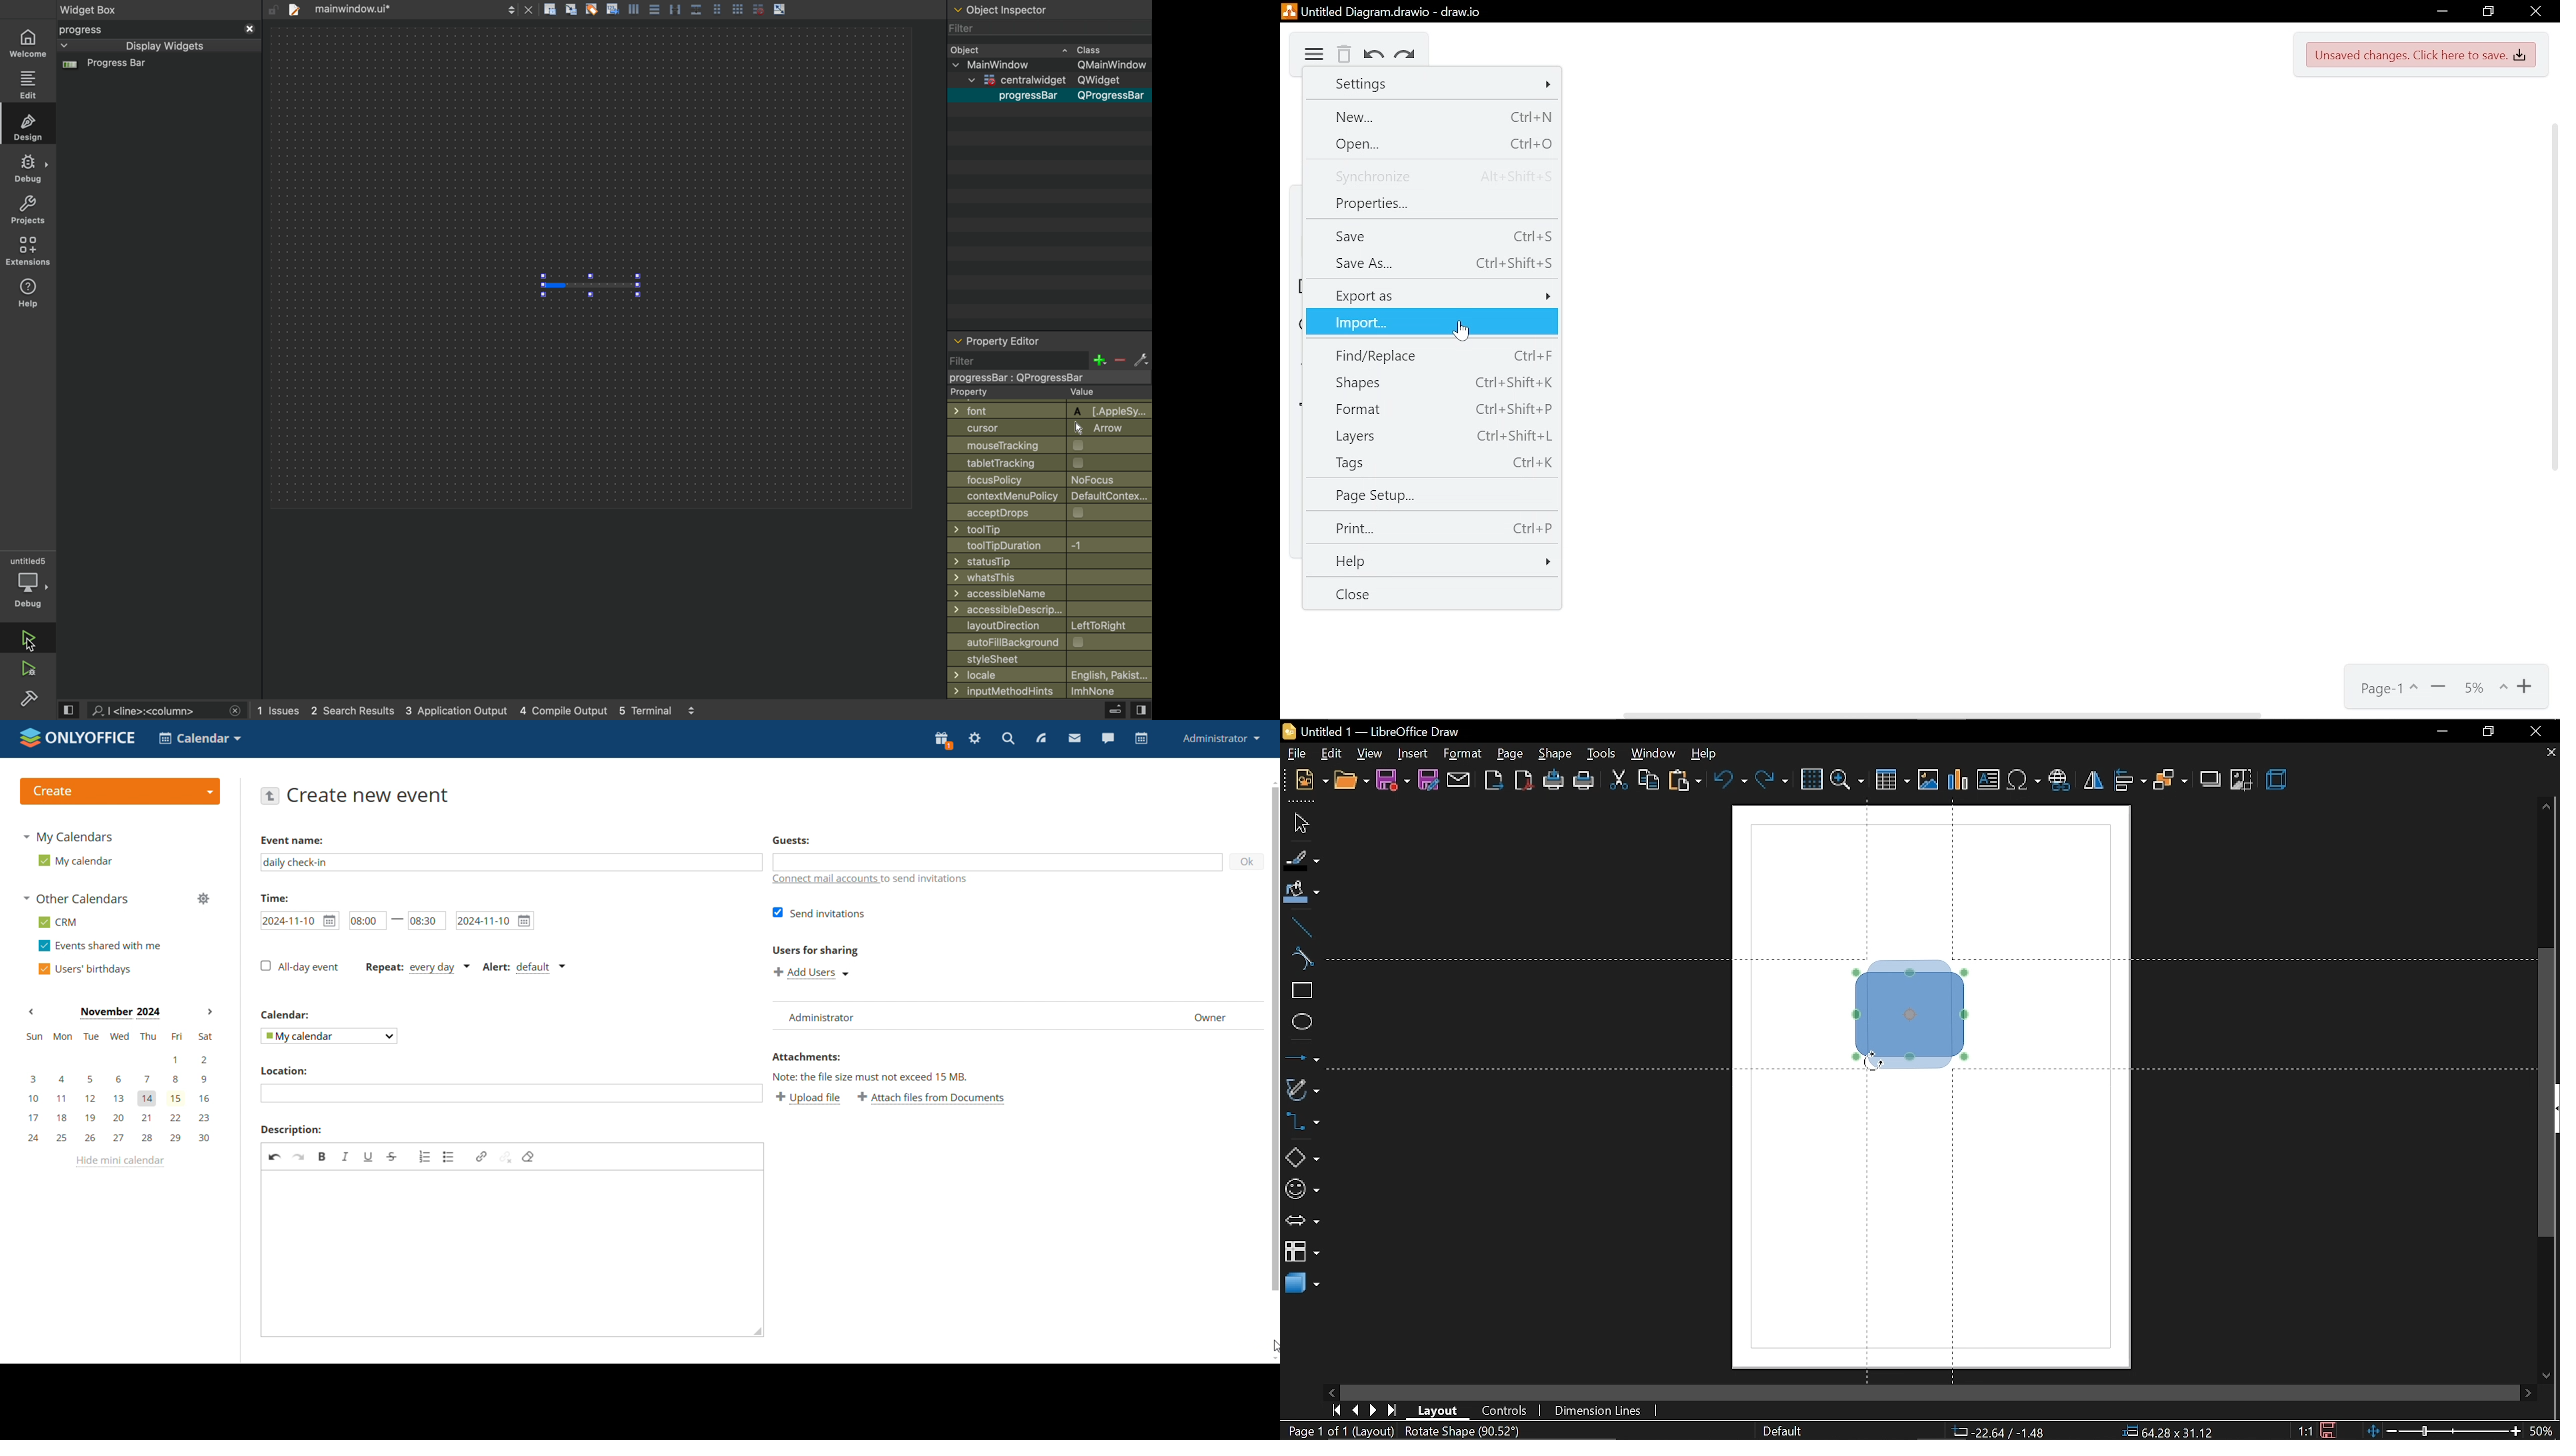  I want to click on tools, so click(1603, 754).